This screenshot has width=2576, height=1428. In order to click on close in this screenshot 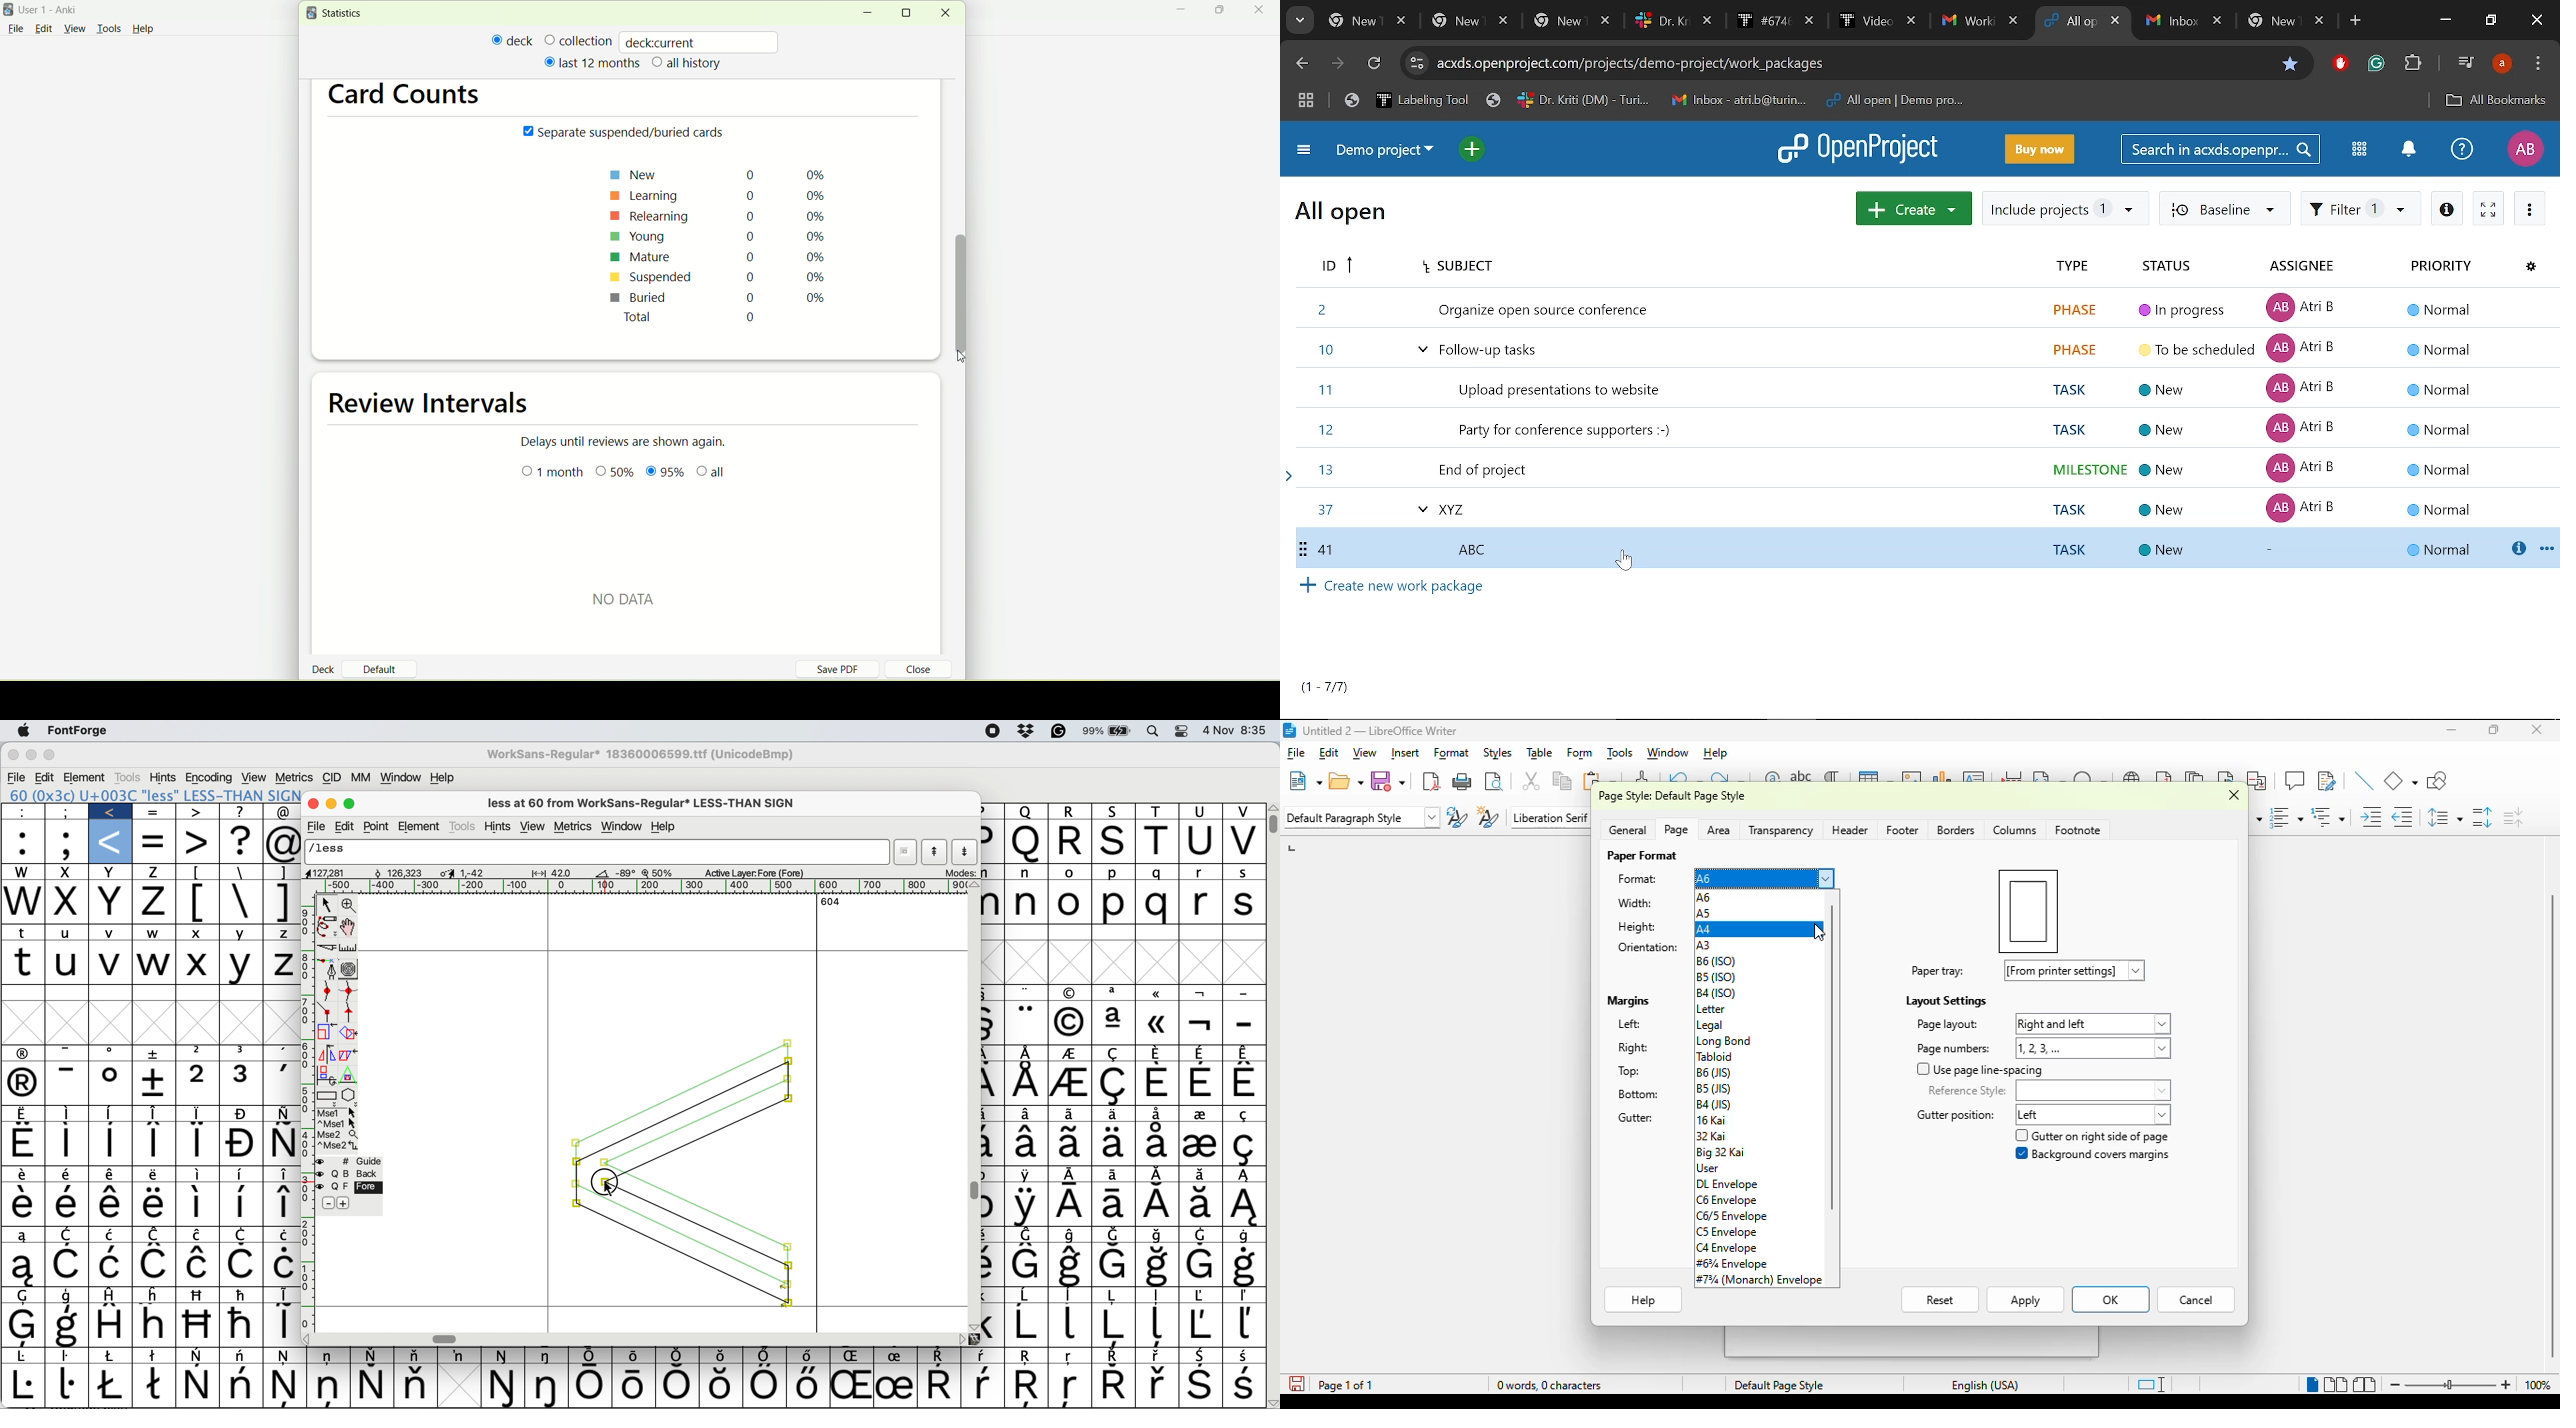, I will do `click(10, 756)`.